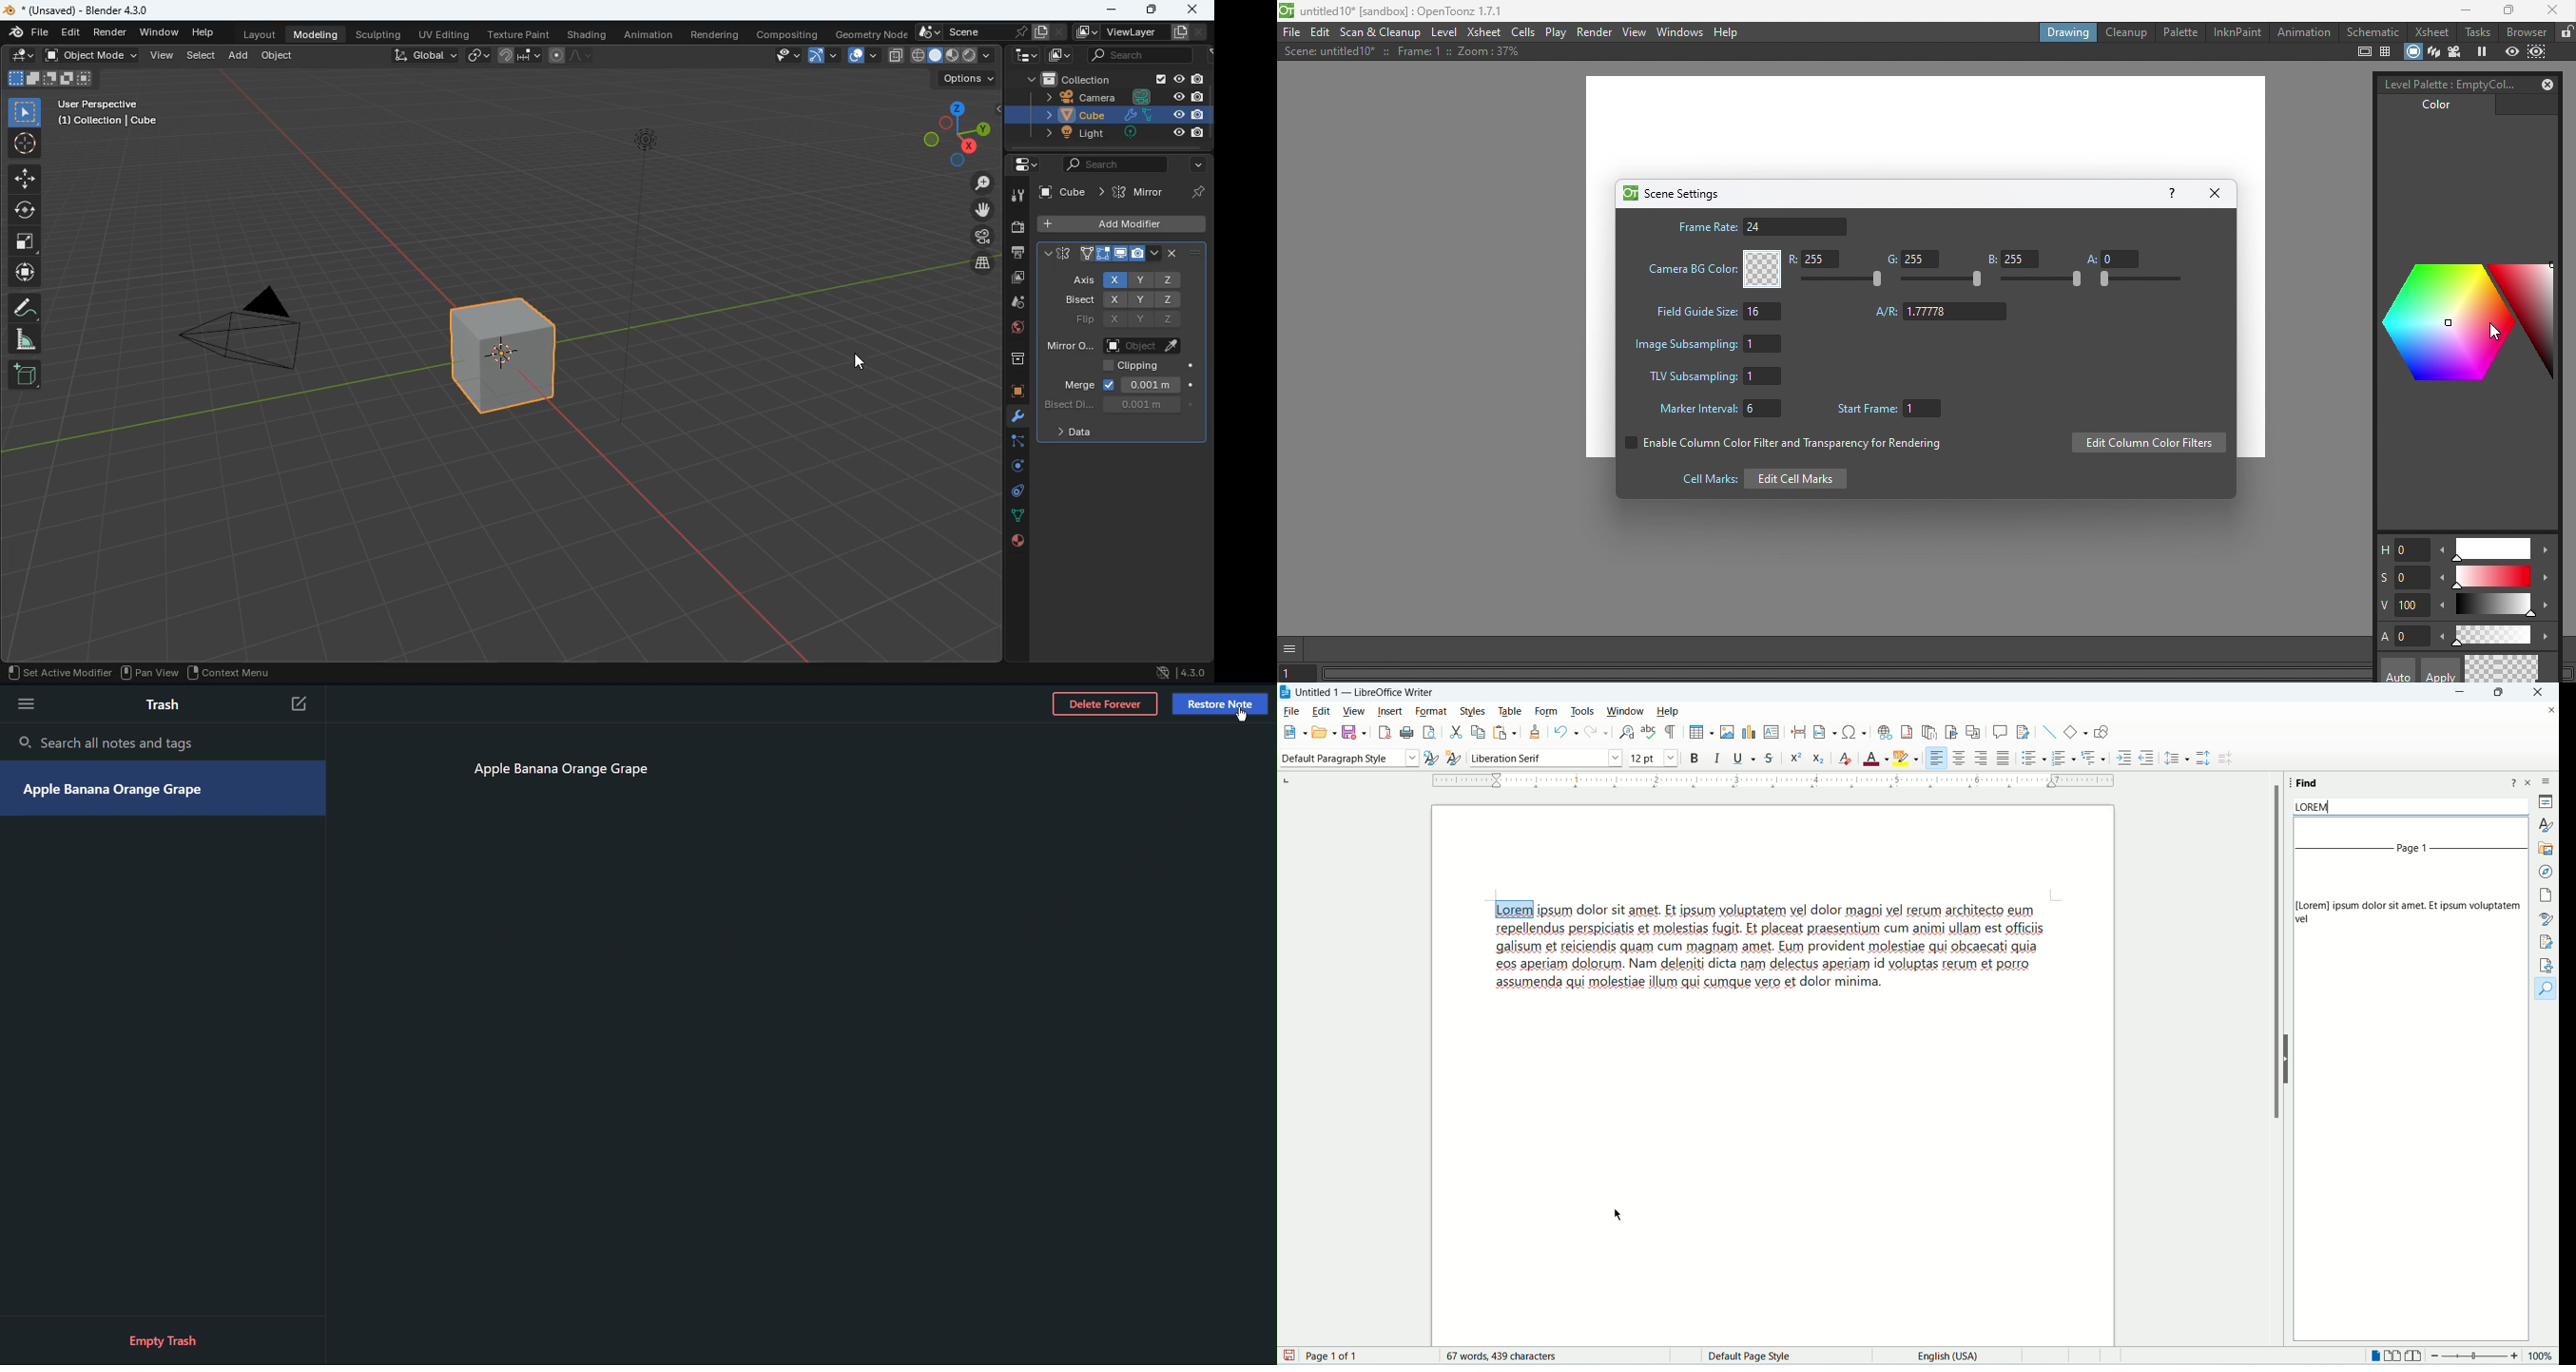  What do you see at coordinates (2538, 50) in the screenshot?
I see `Sub-camera preview` at bounding box center [2538, 50].